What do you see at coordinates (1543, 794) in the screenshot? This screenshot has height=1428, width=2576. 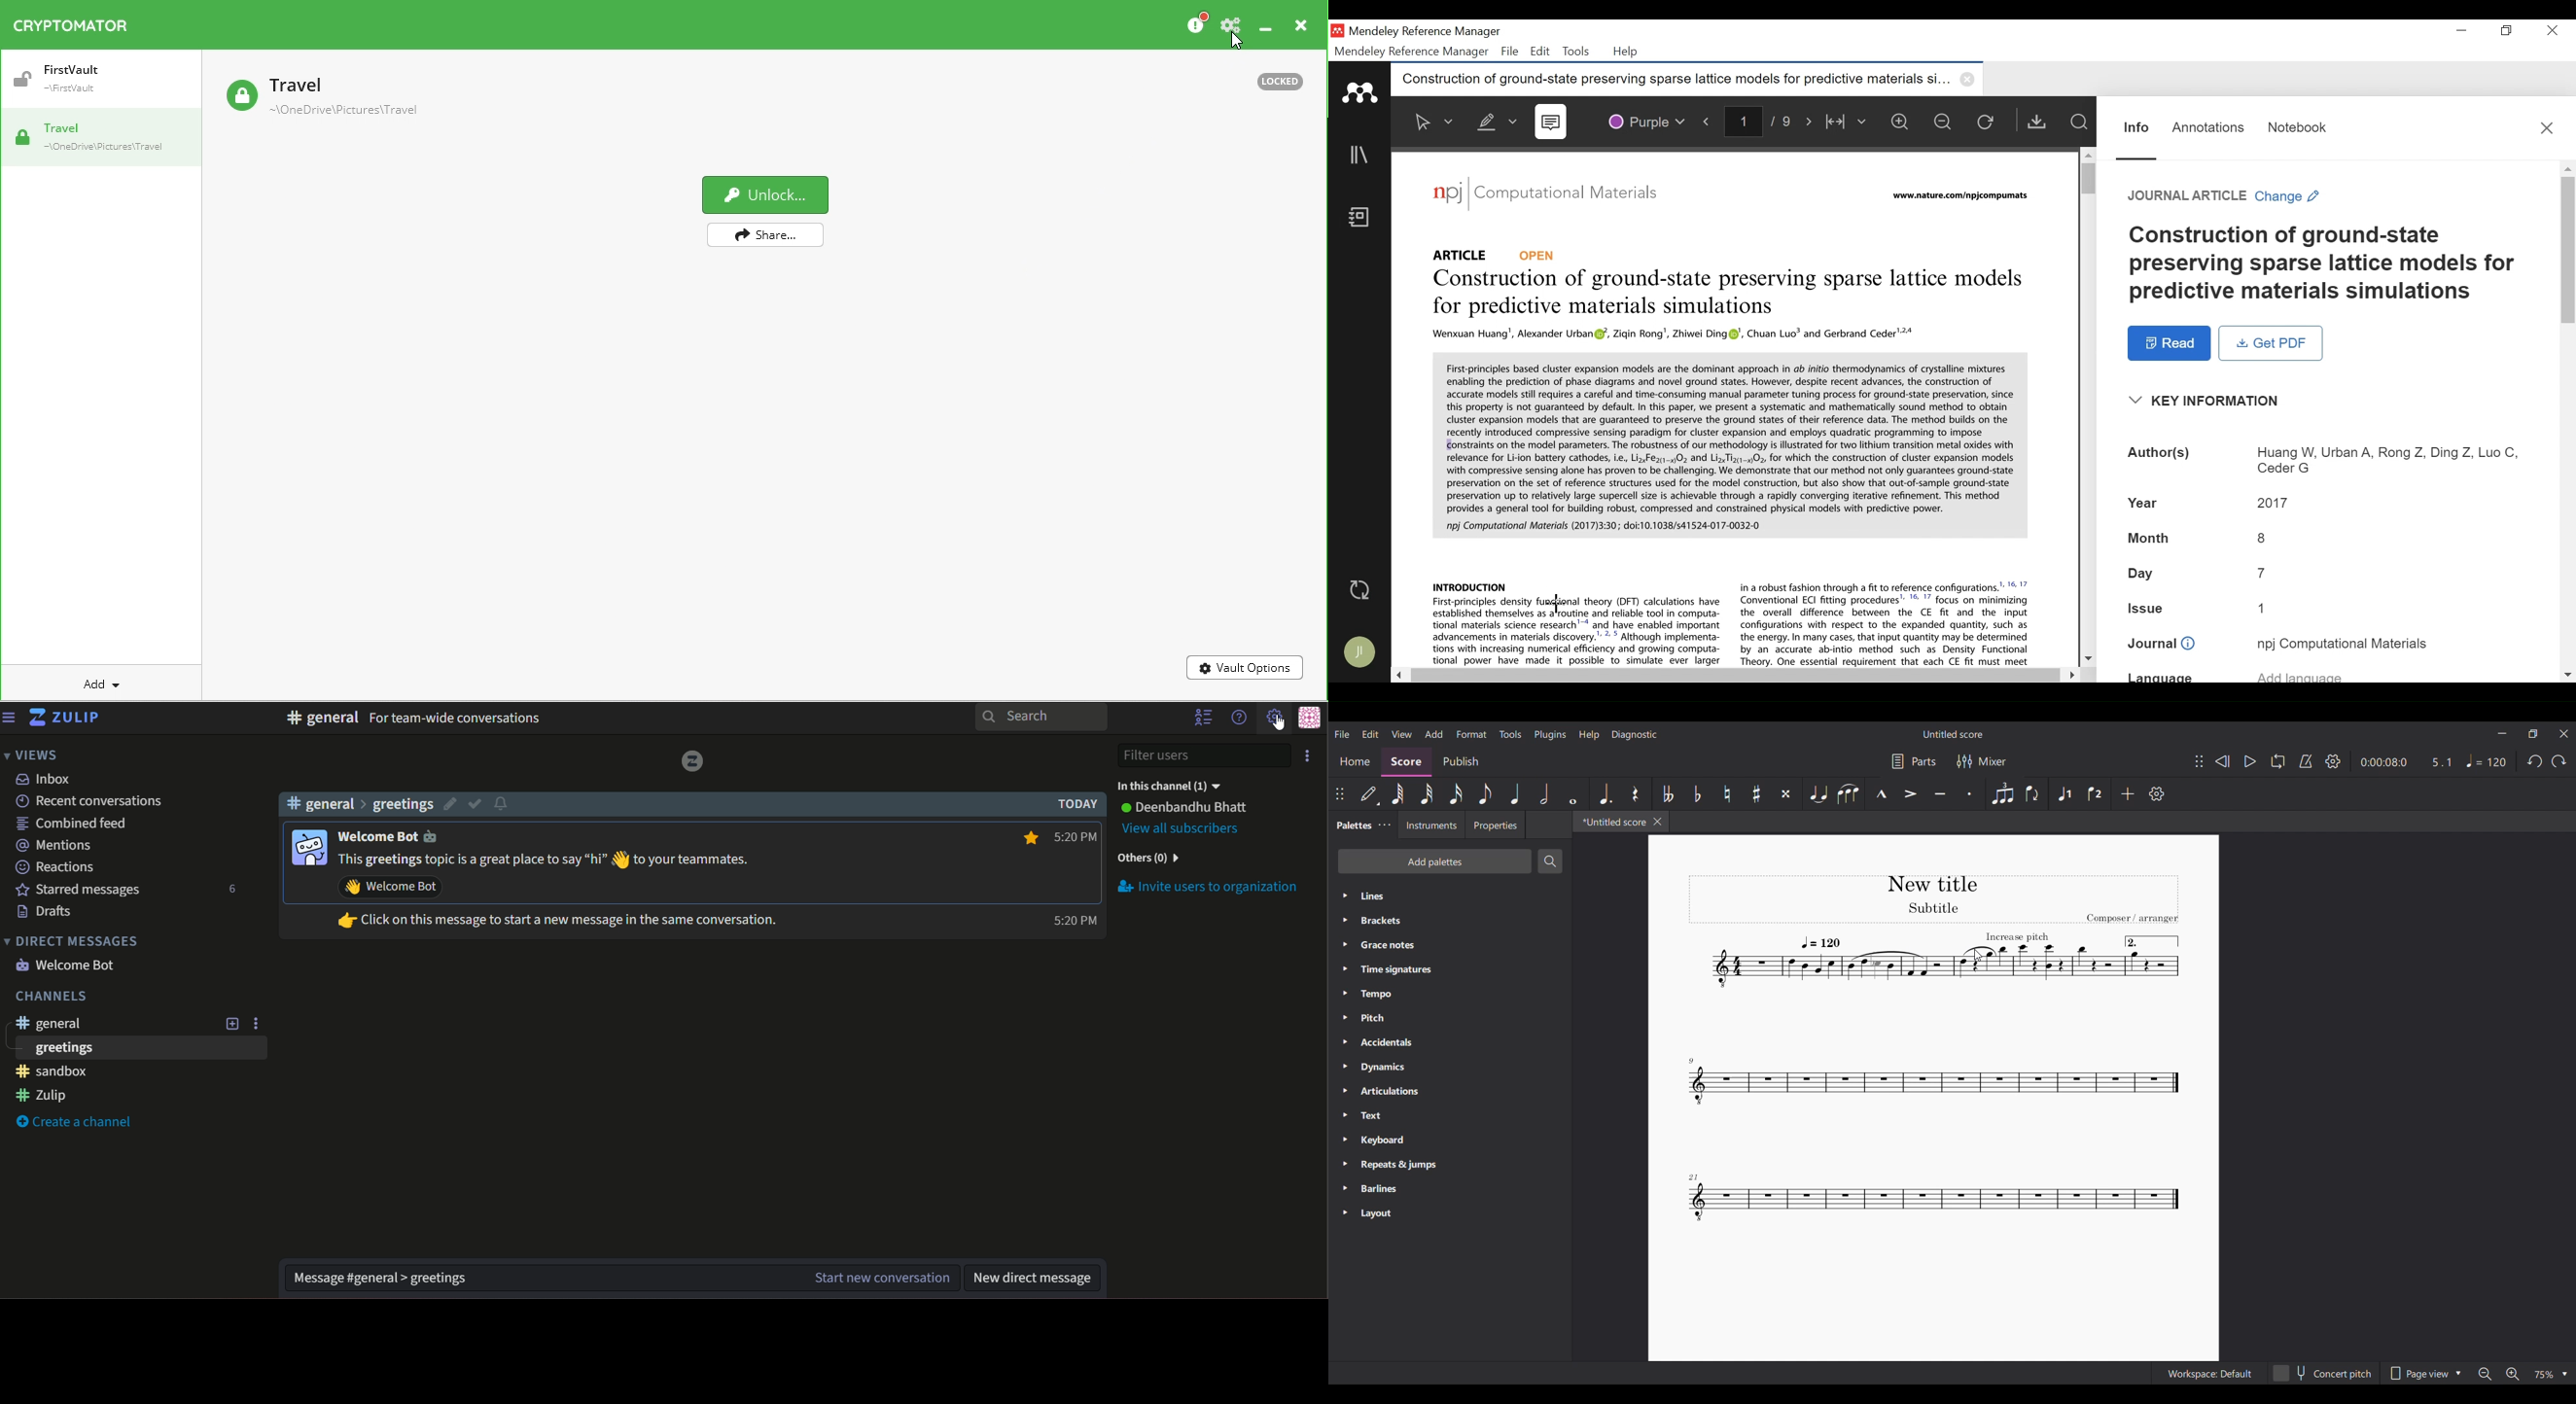 I see `Half note` at bounding box center [1543, 794].